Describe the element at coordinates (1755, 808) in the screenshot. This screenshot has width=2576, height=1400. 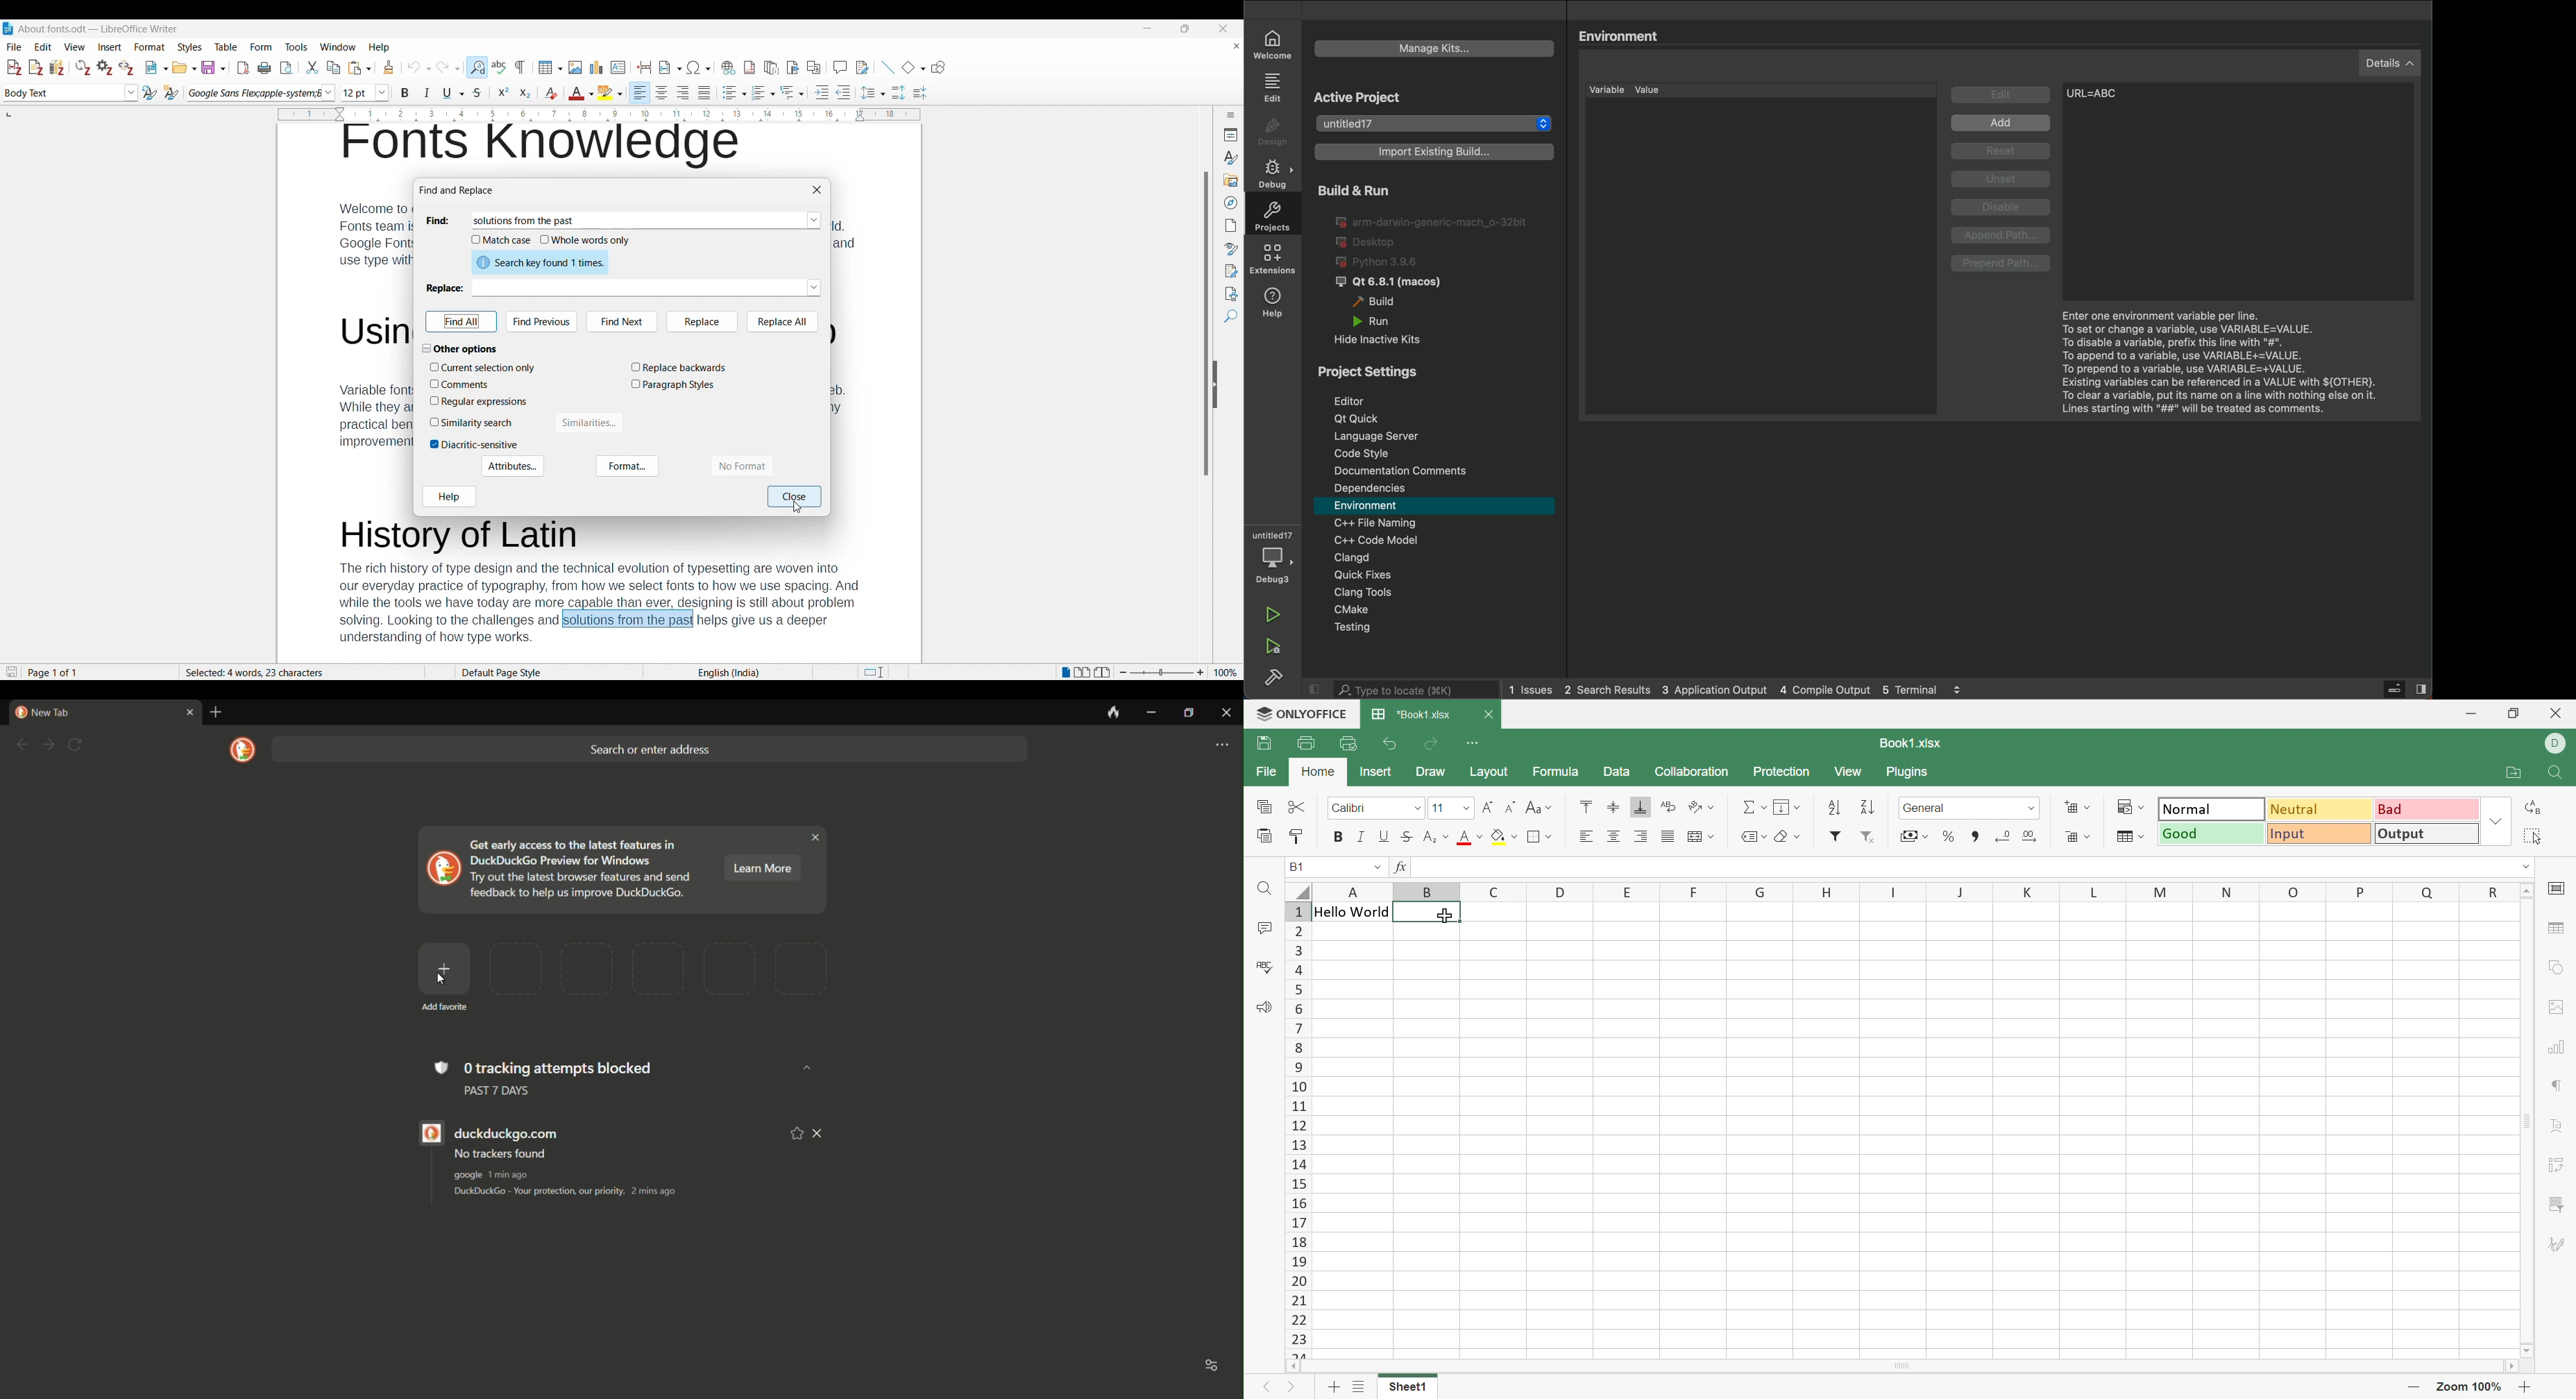
I see `Summation` at that location.